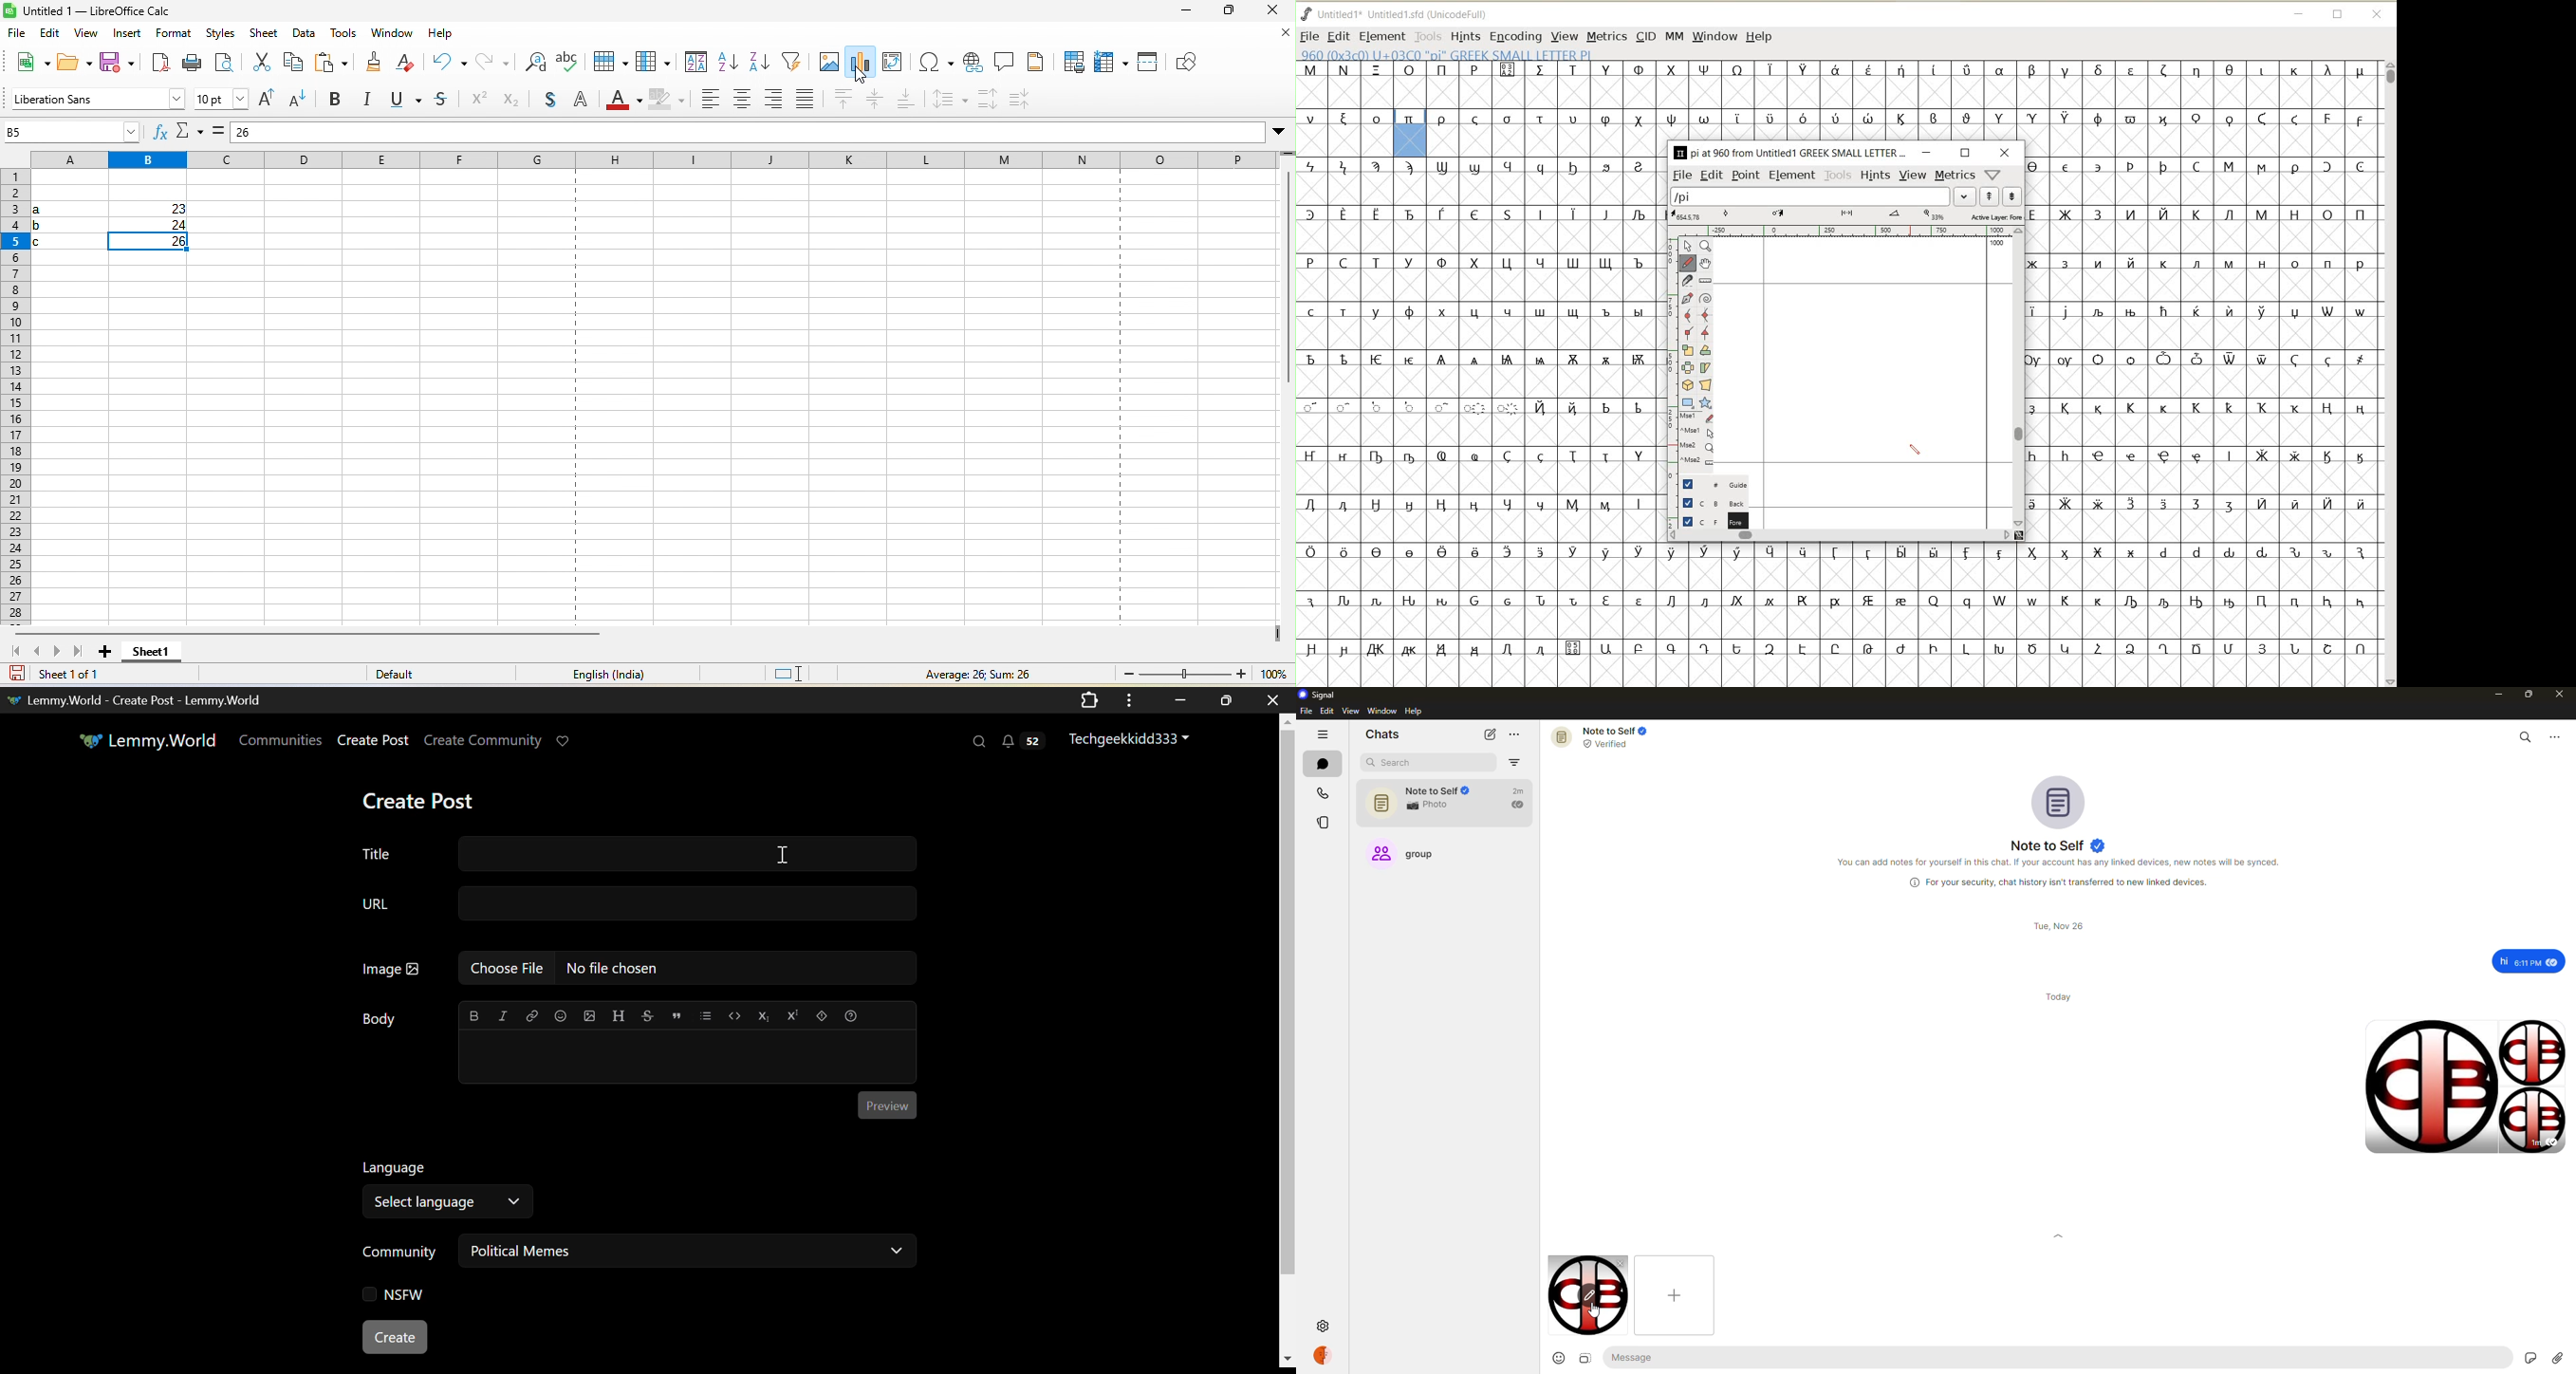  Describe the element at coordinates (2000, 196) in the screenshot. I see `show previous/next word list` at that location.